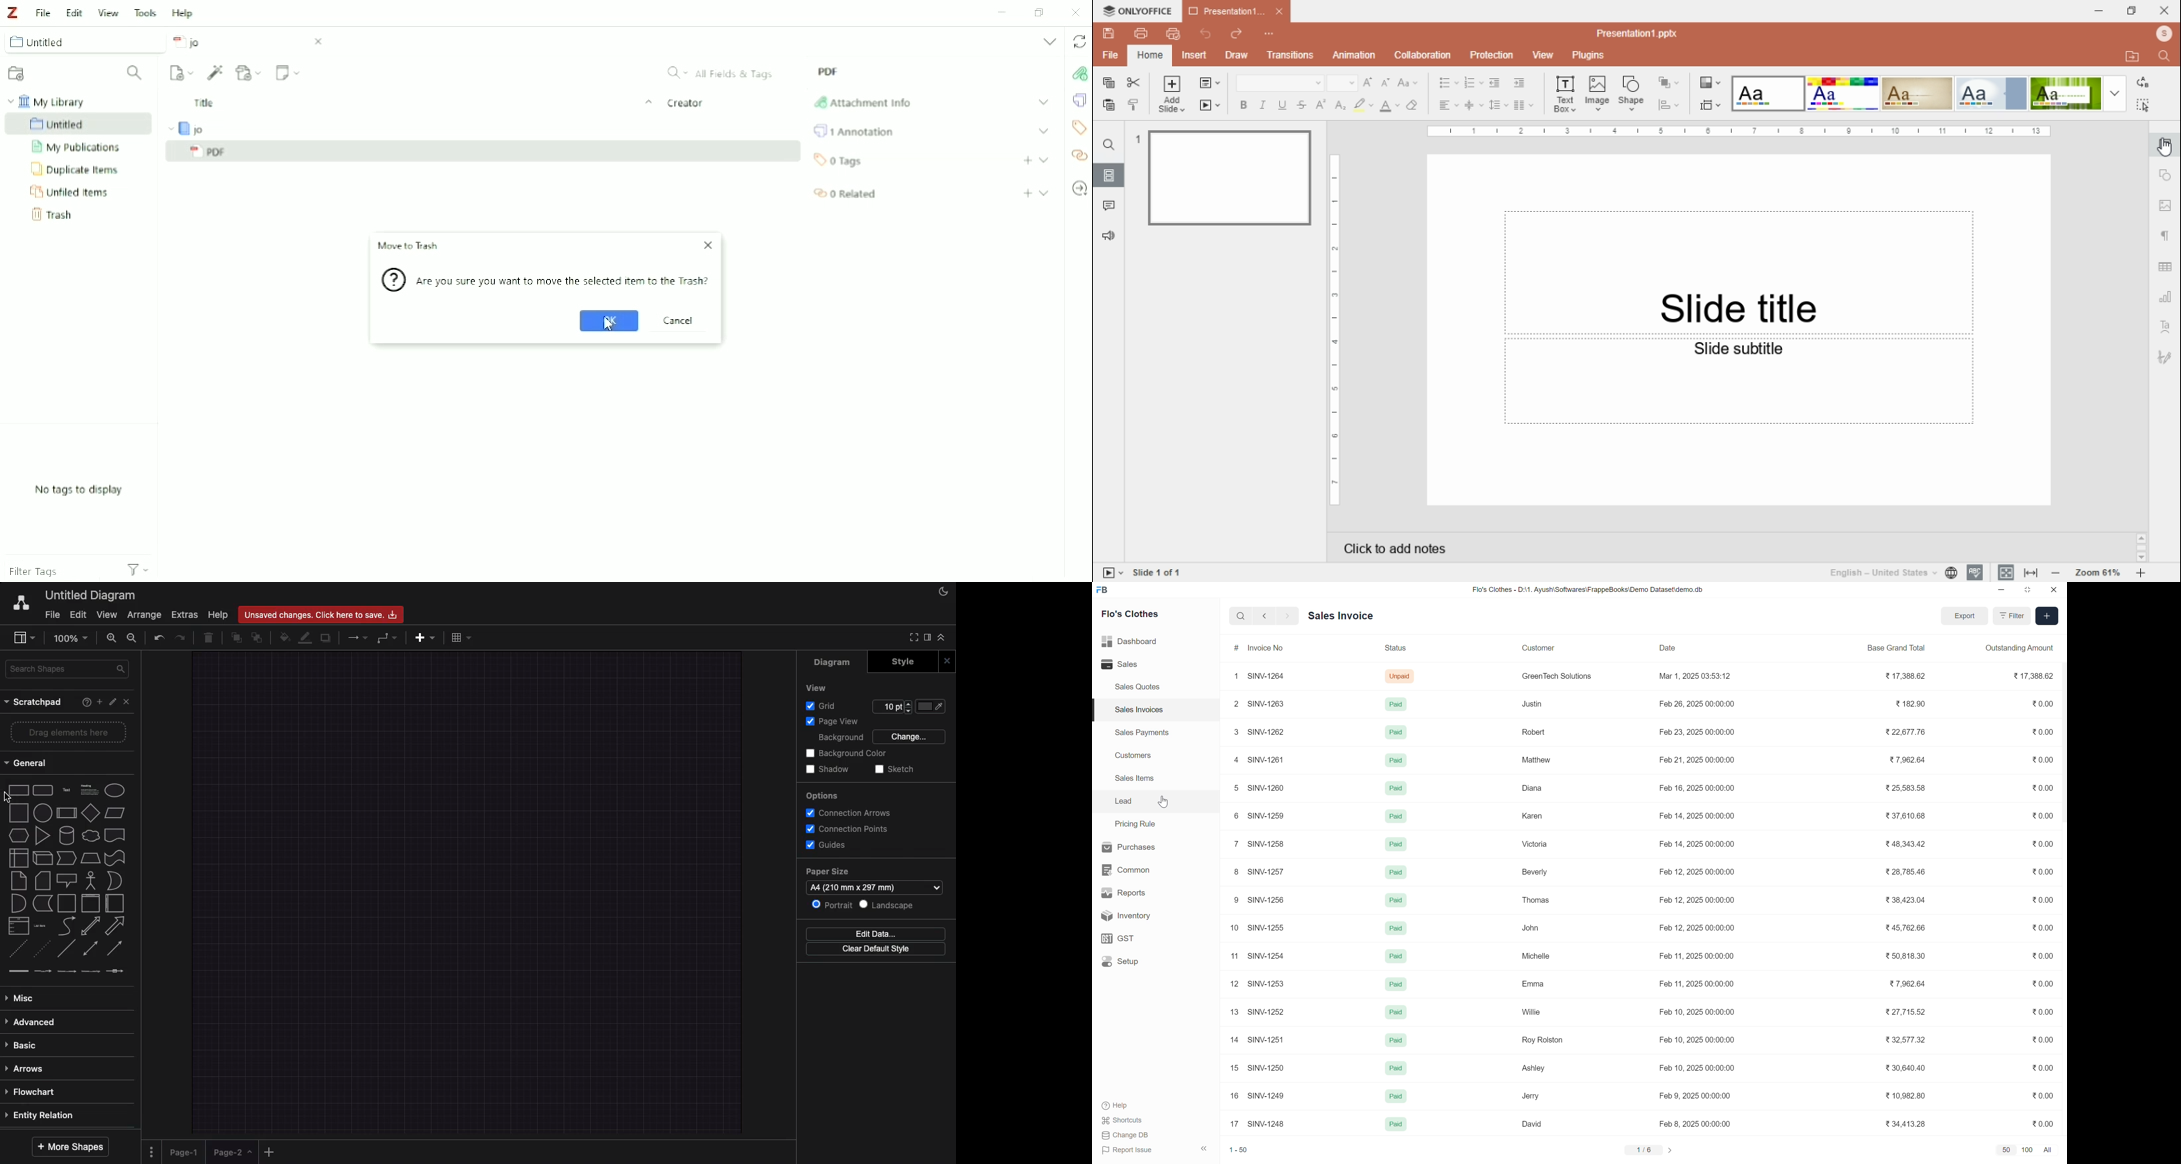 This screenshot has height=1176, width=2184. Describe the element at coordinates (1412, 106) in the screenshot. I see `clear style` at that location.